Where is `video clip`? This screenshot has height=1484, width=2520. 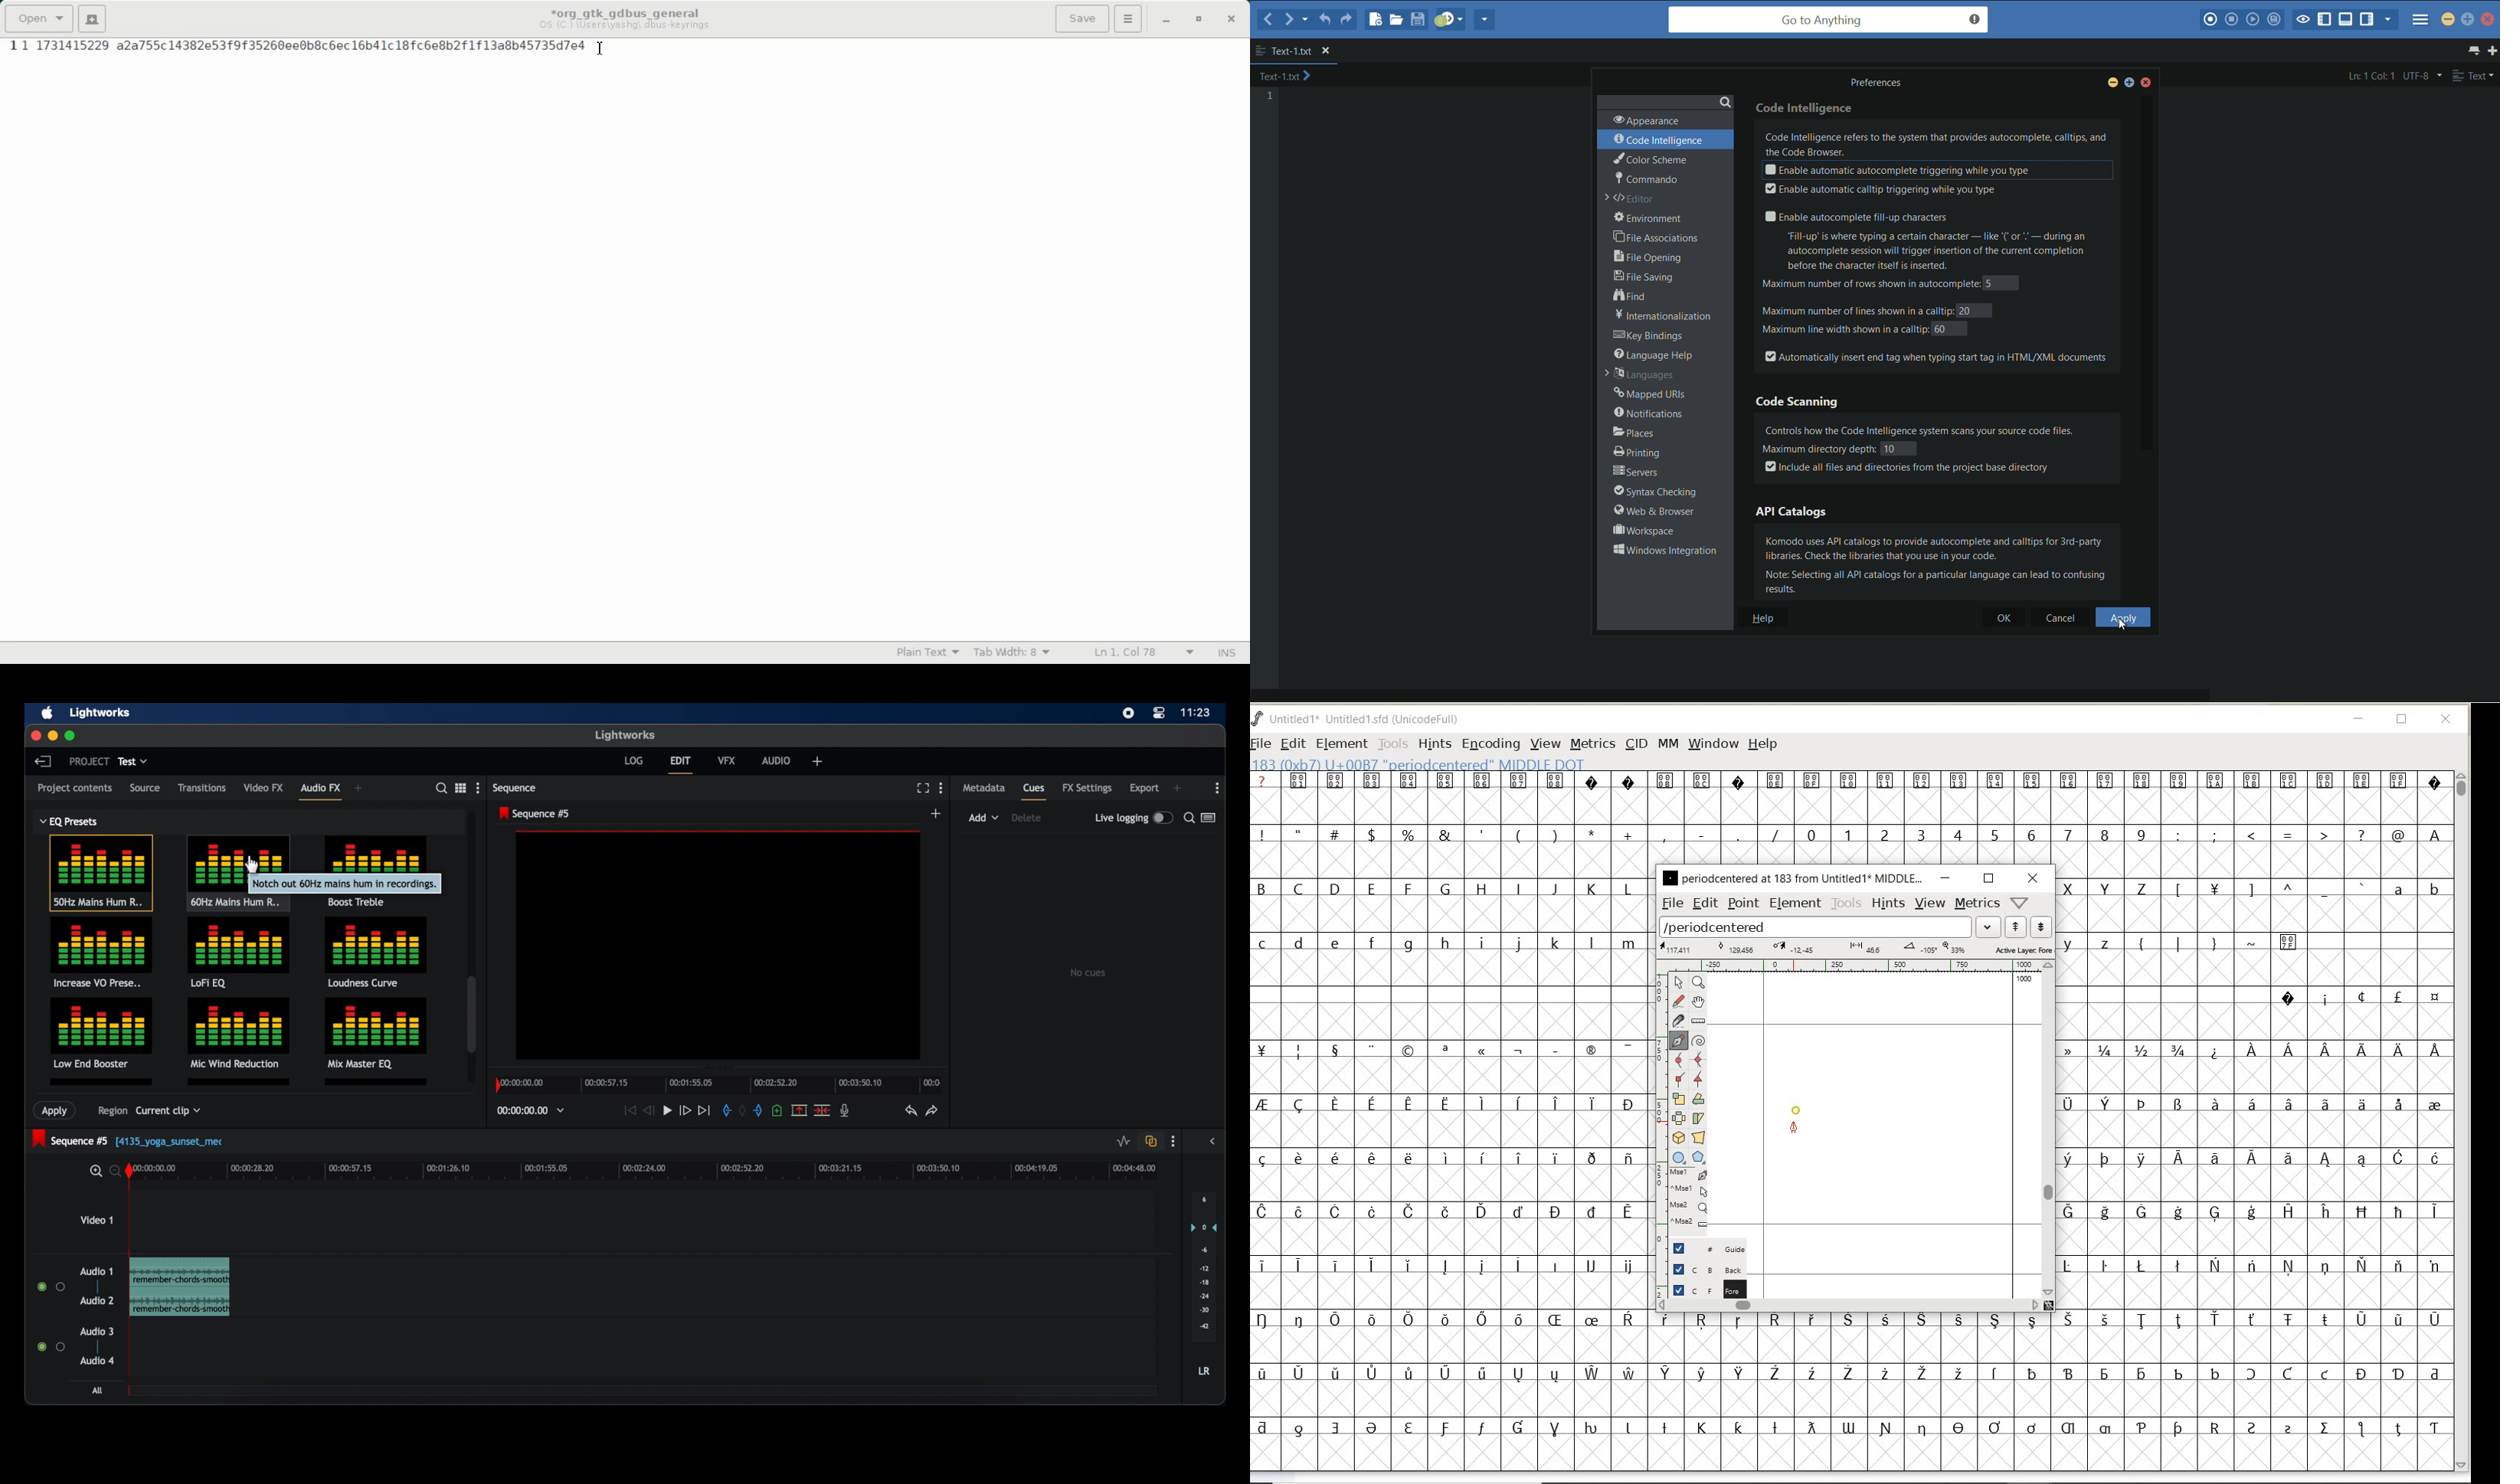 video clip is located at coordinates (179, 1287).